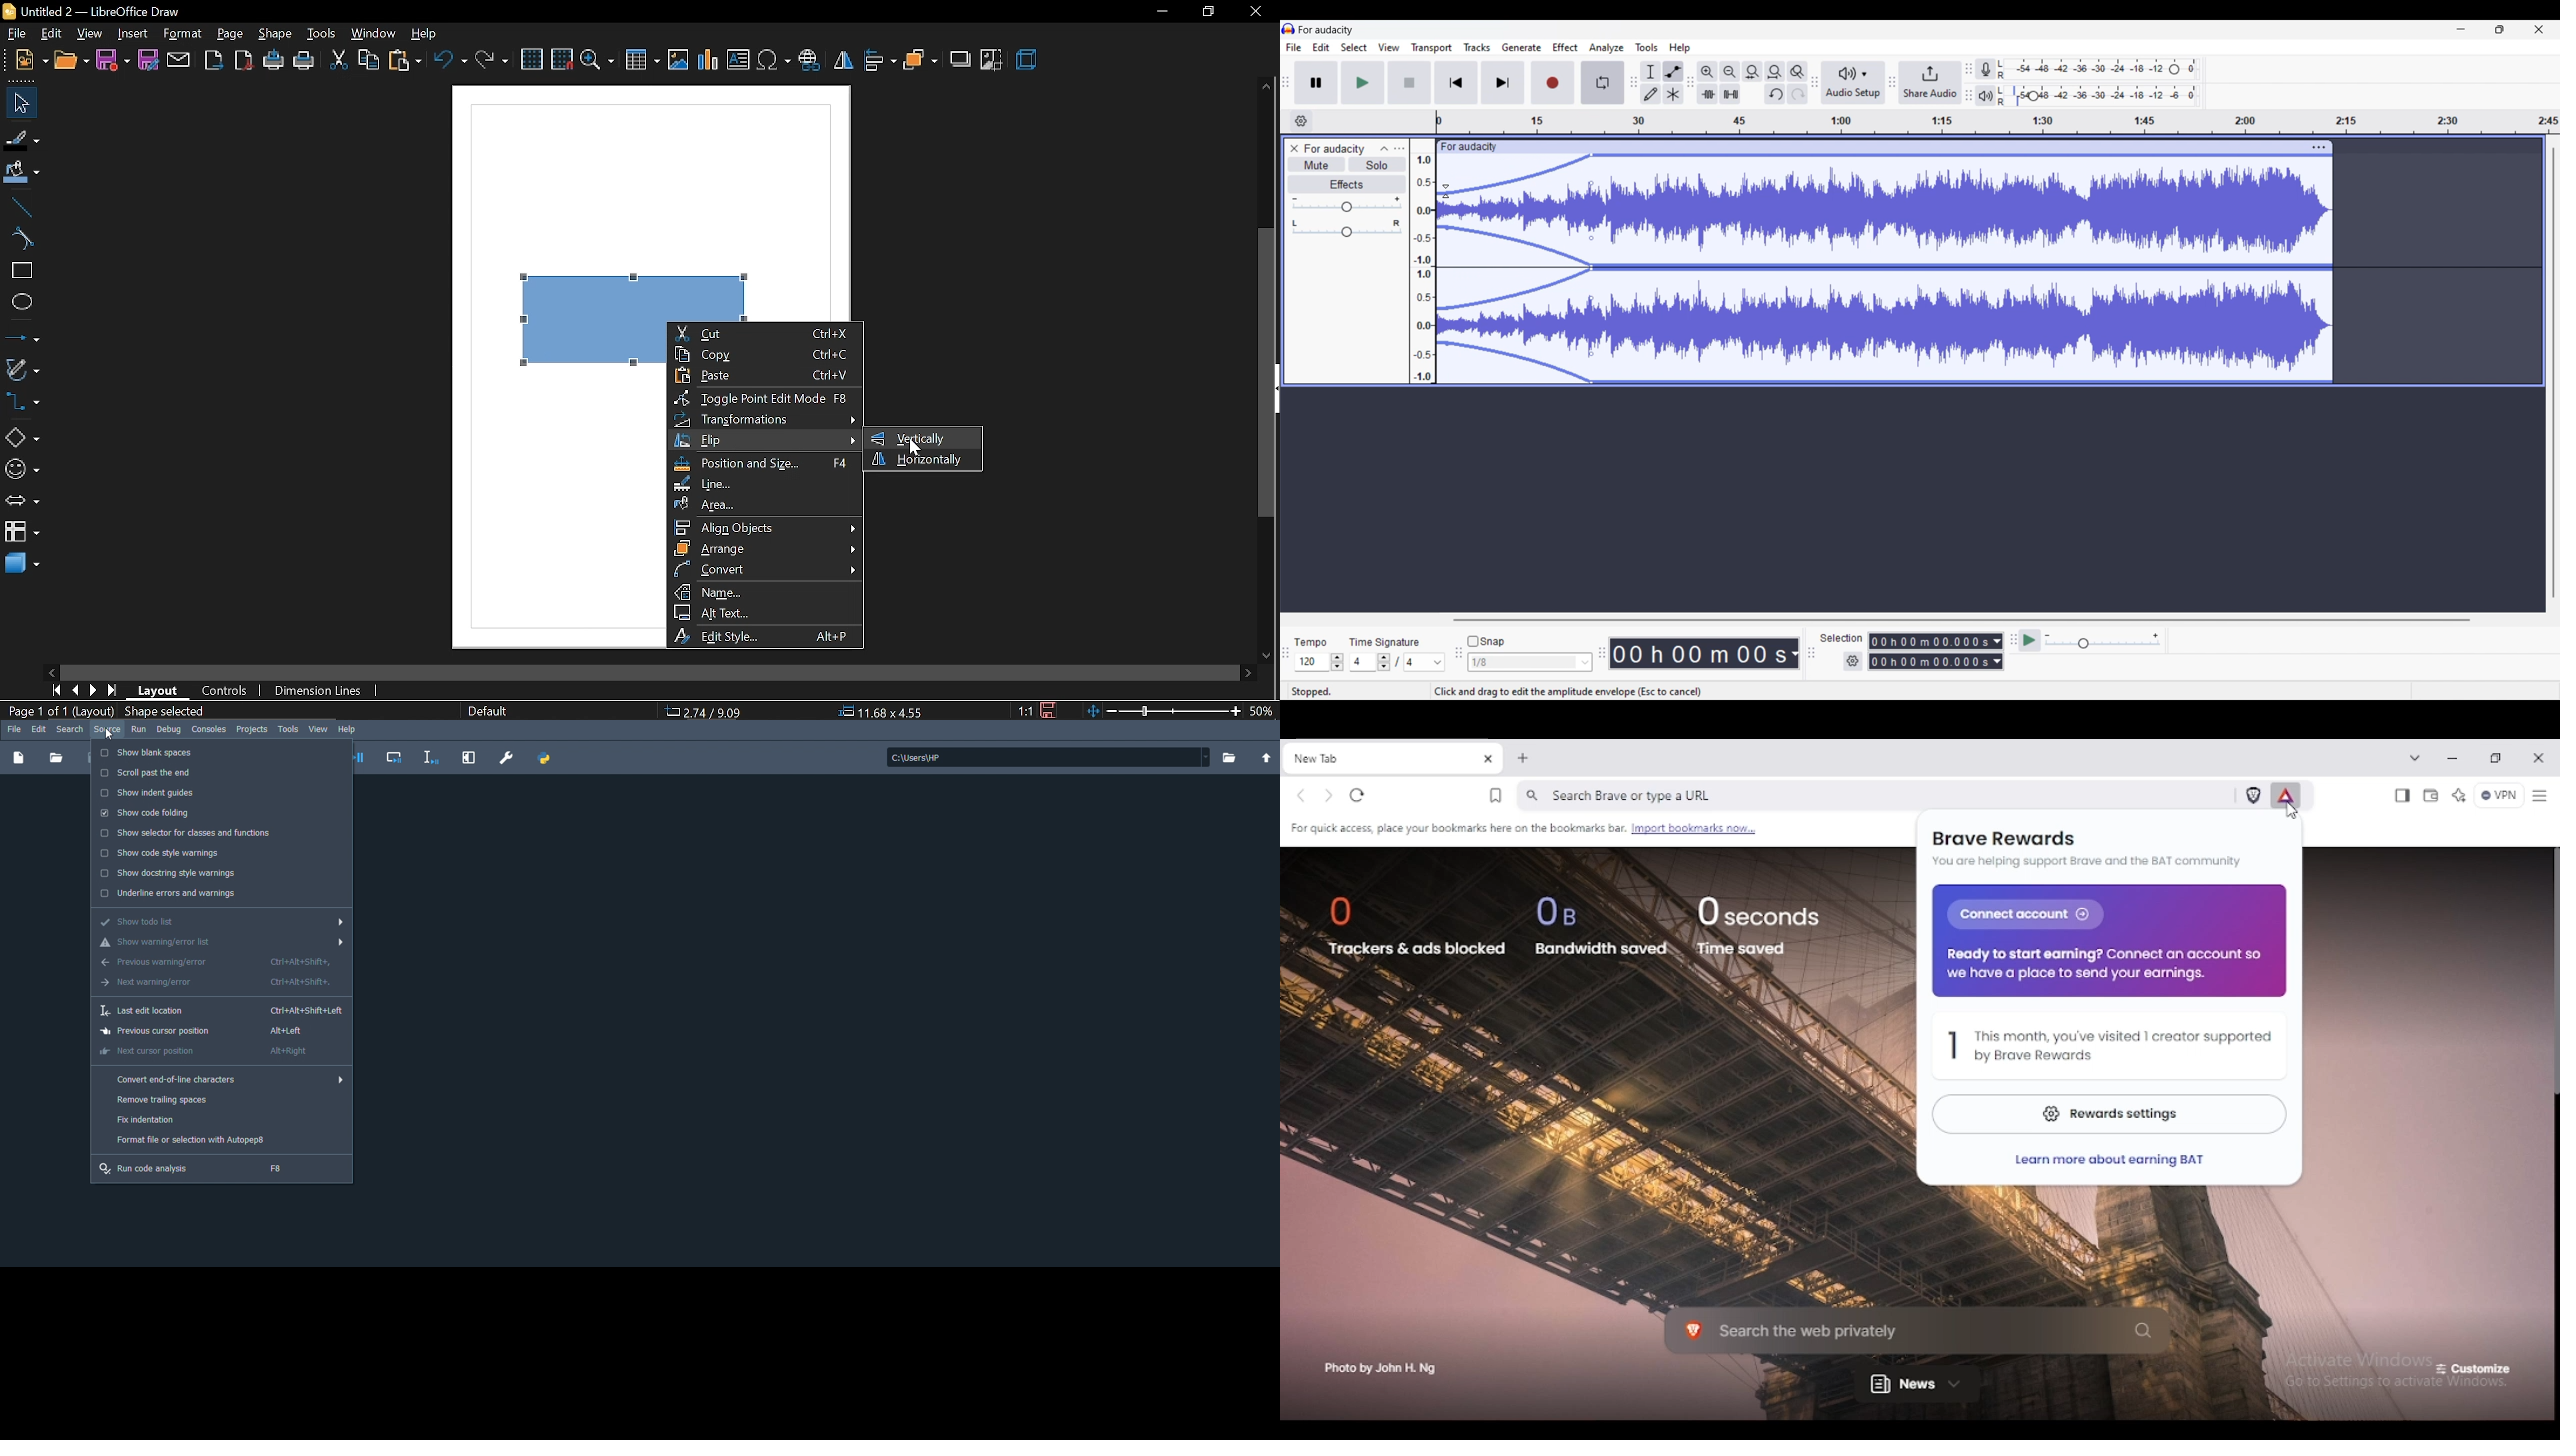 The height and width of the screenshot is (1456, 2576). Describe the element at coordinates (486, 712) in the screenshot. I see `Default` at that location.